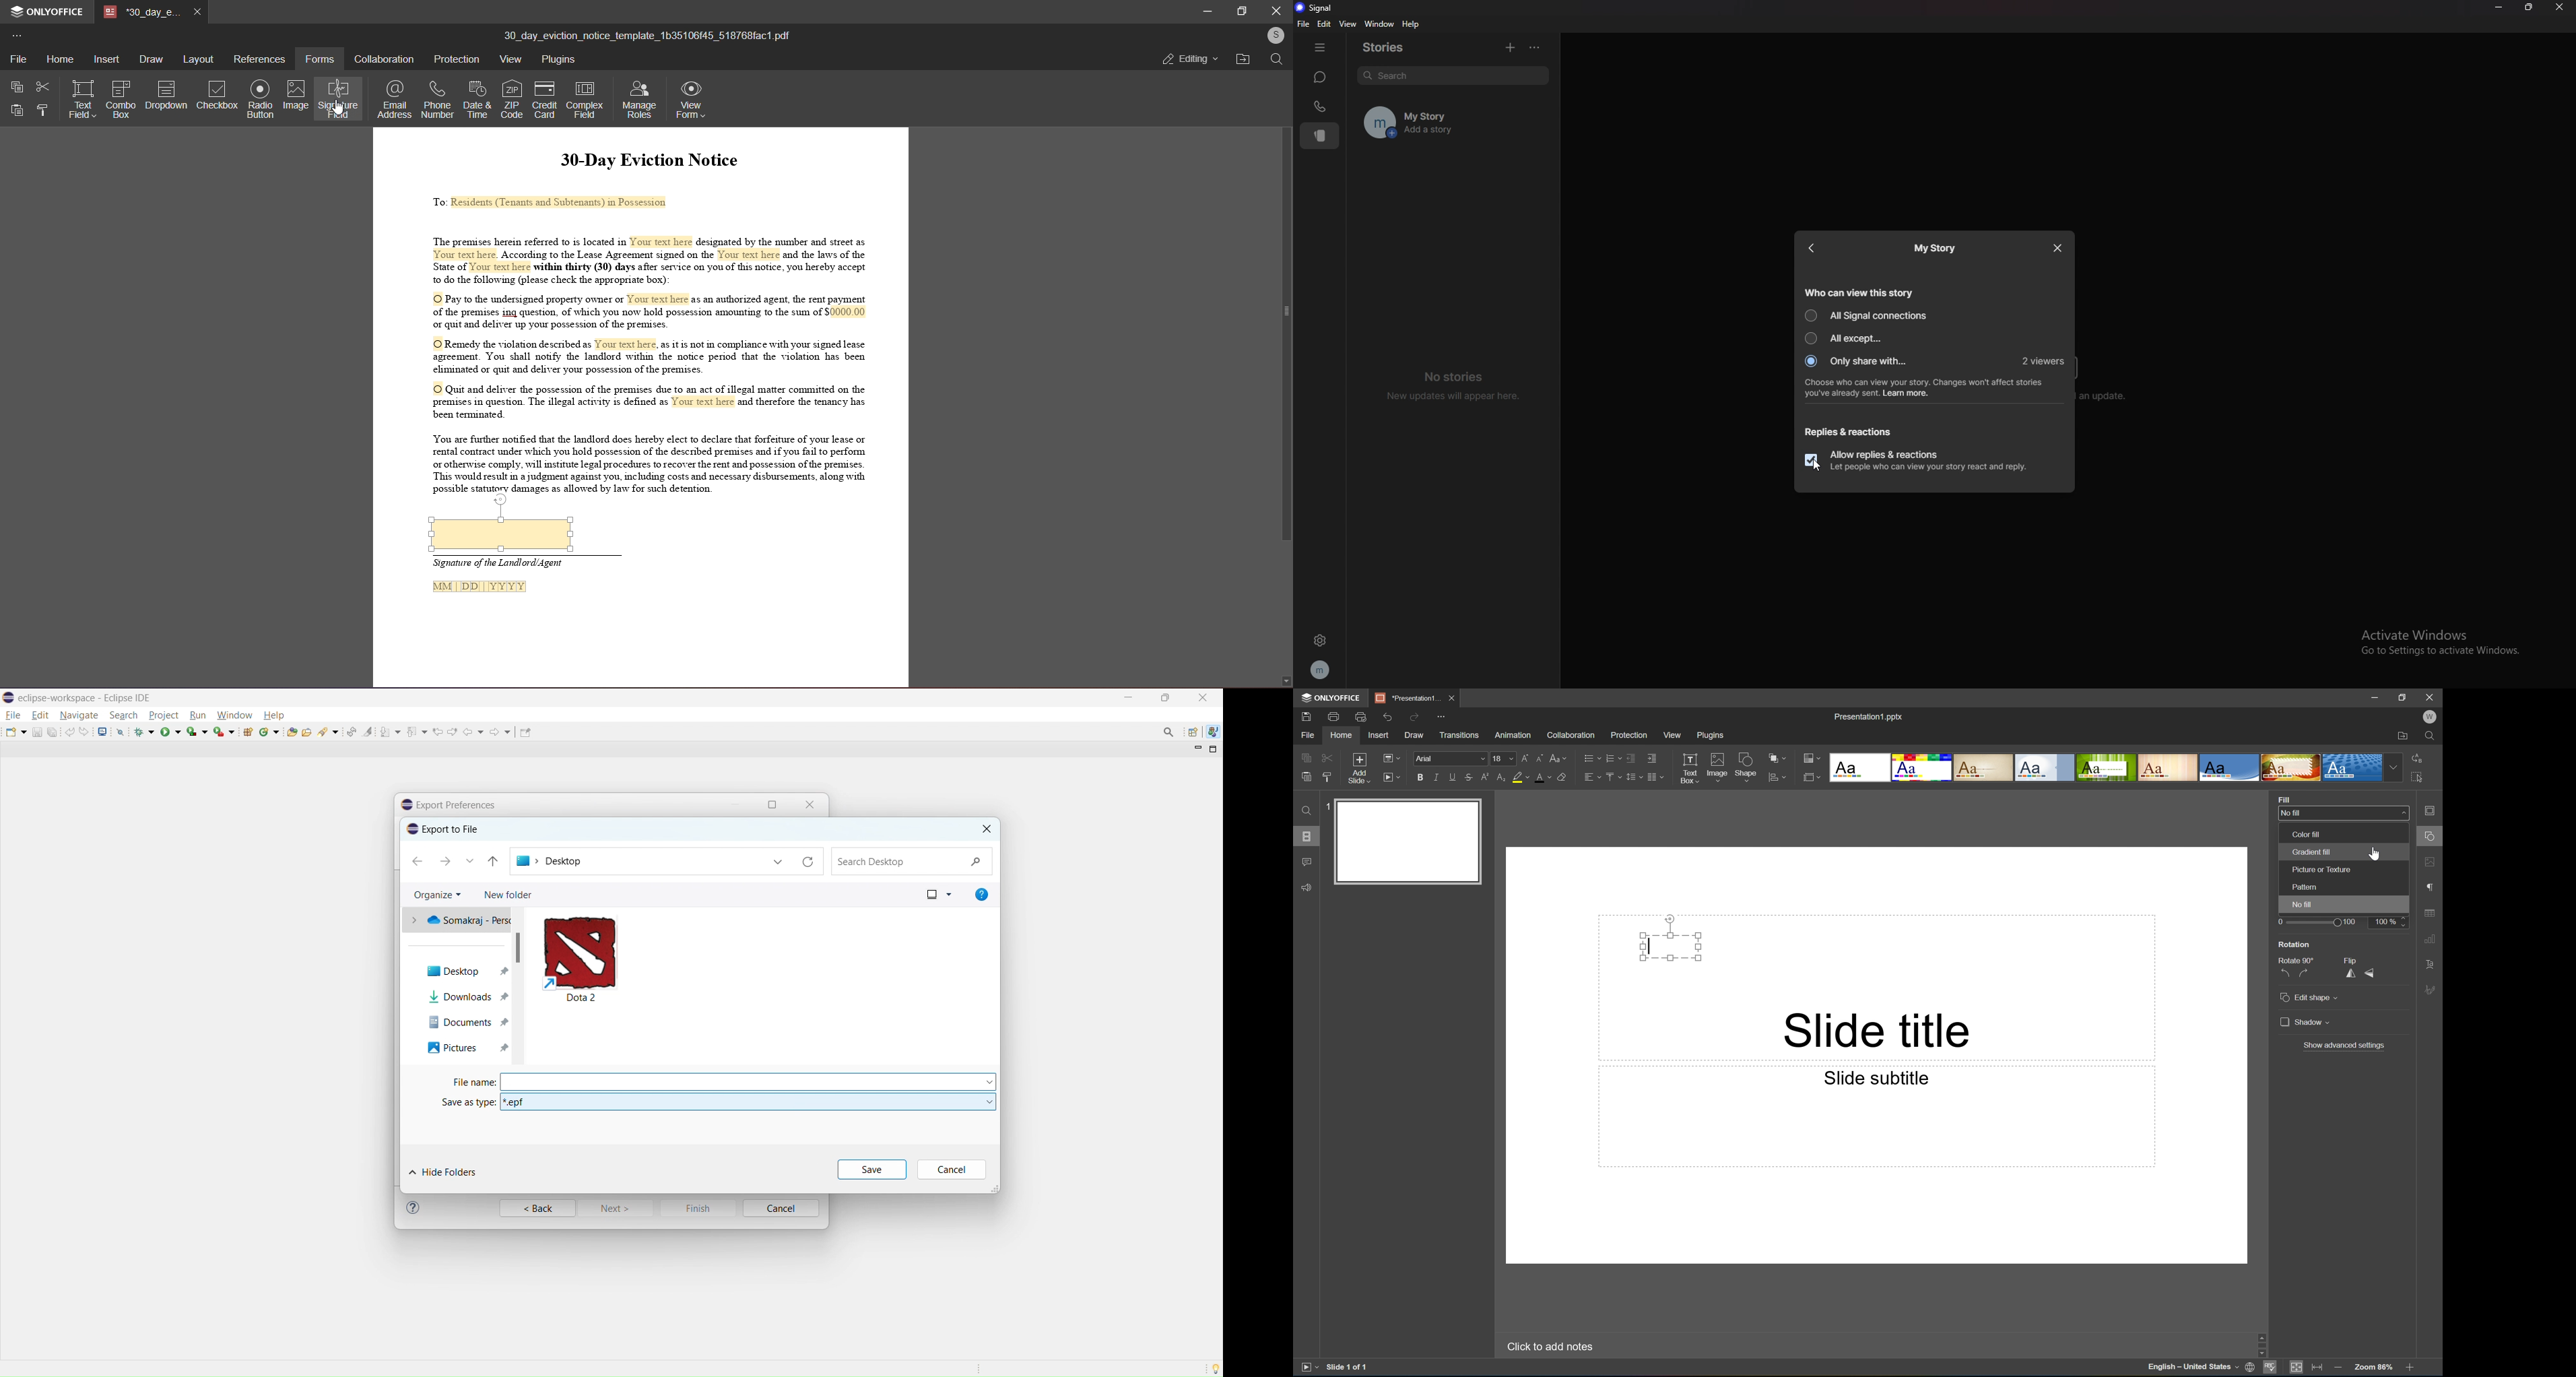 The height and width of the screenshot is (1400, 2576). I want to click on close, so click(2561, 7).